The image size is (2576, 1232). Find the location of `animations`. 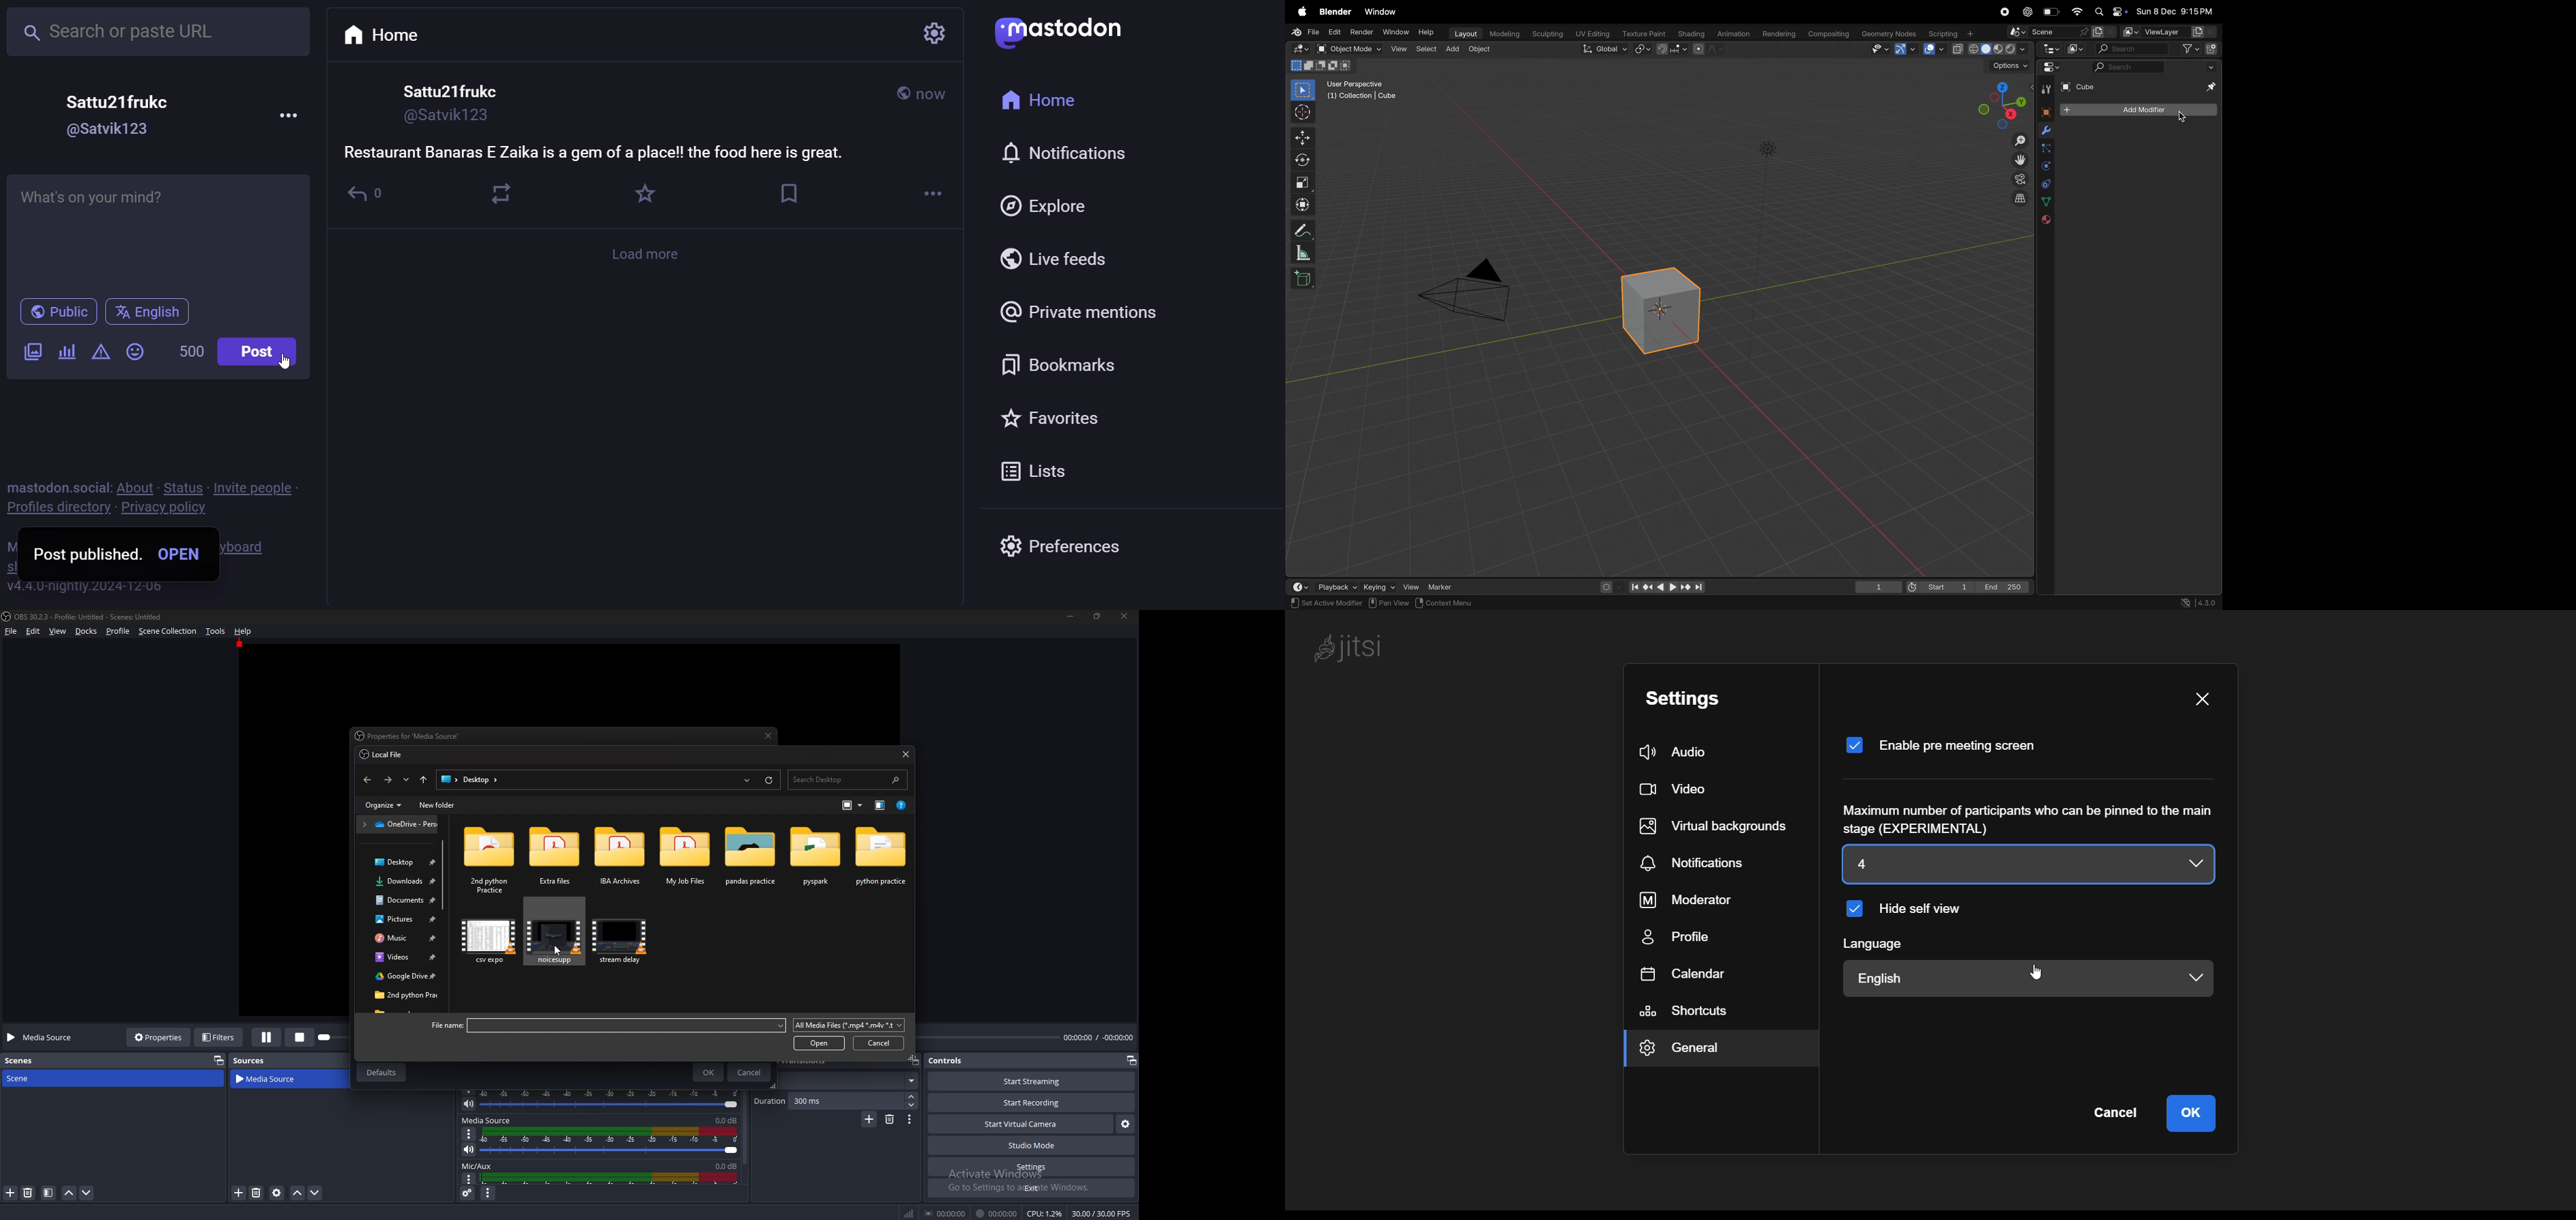

animations is located at coordinates (1733, 34).